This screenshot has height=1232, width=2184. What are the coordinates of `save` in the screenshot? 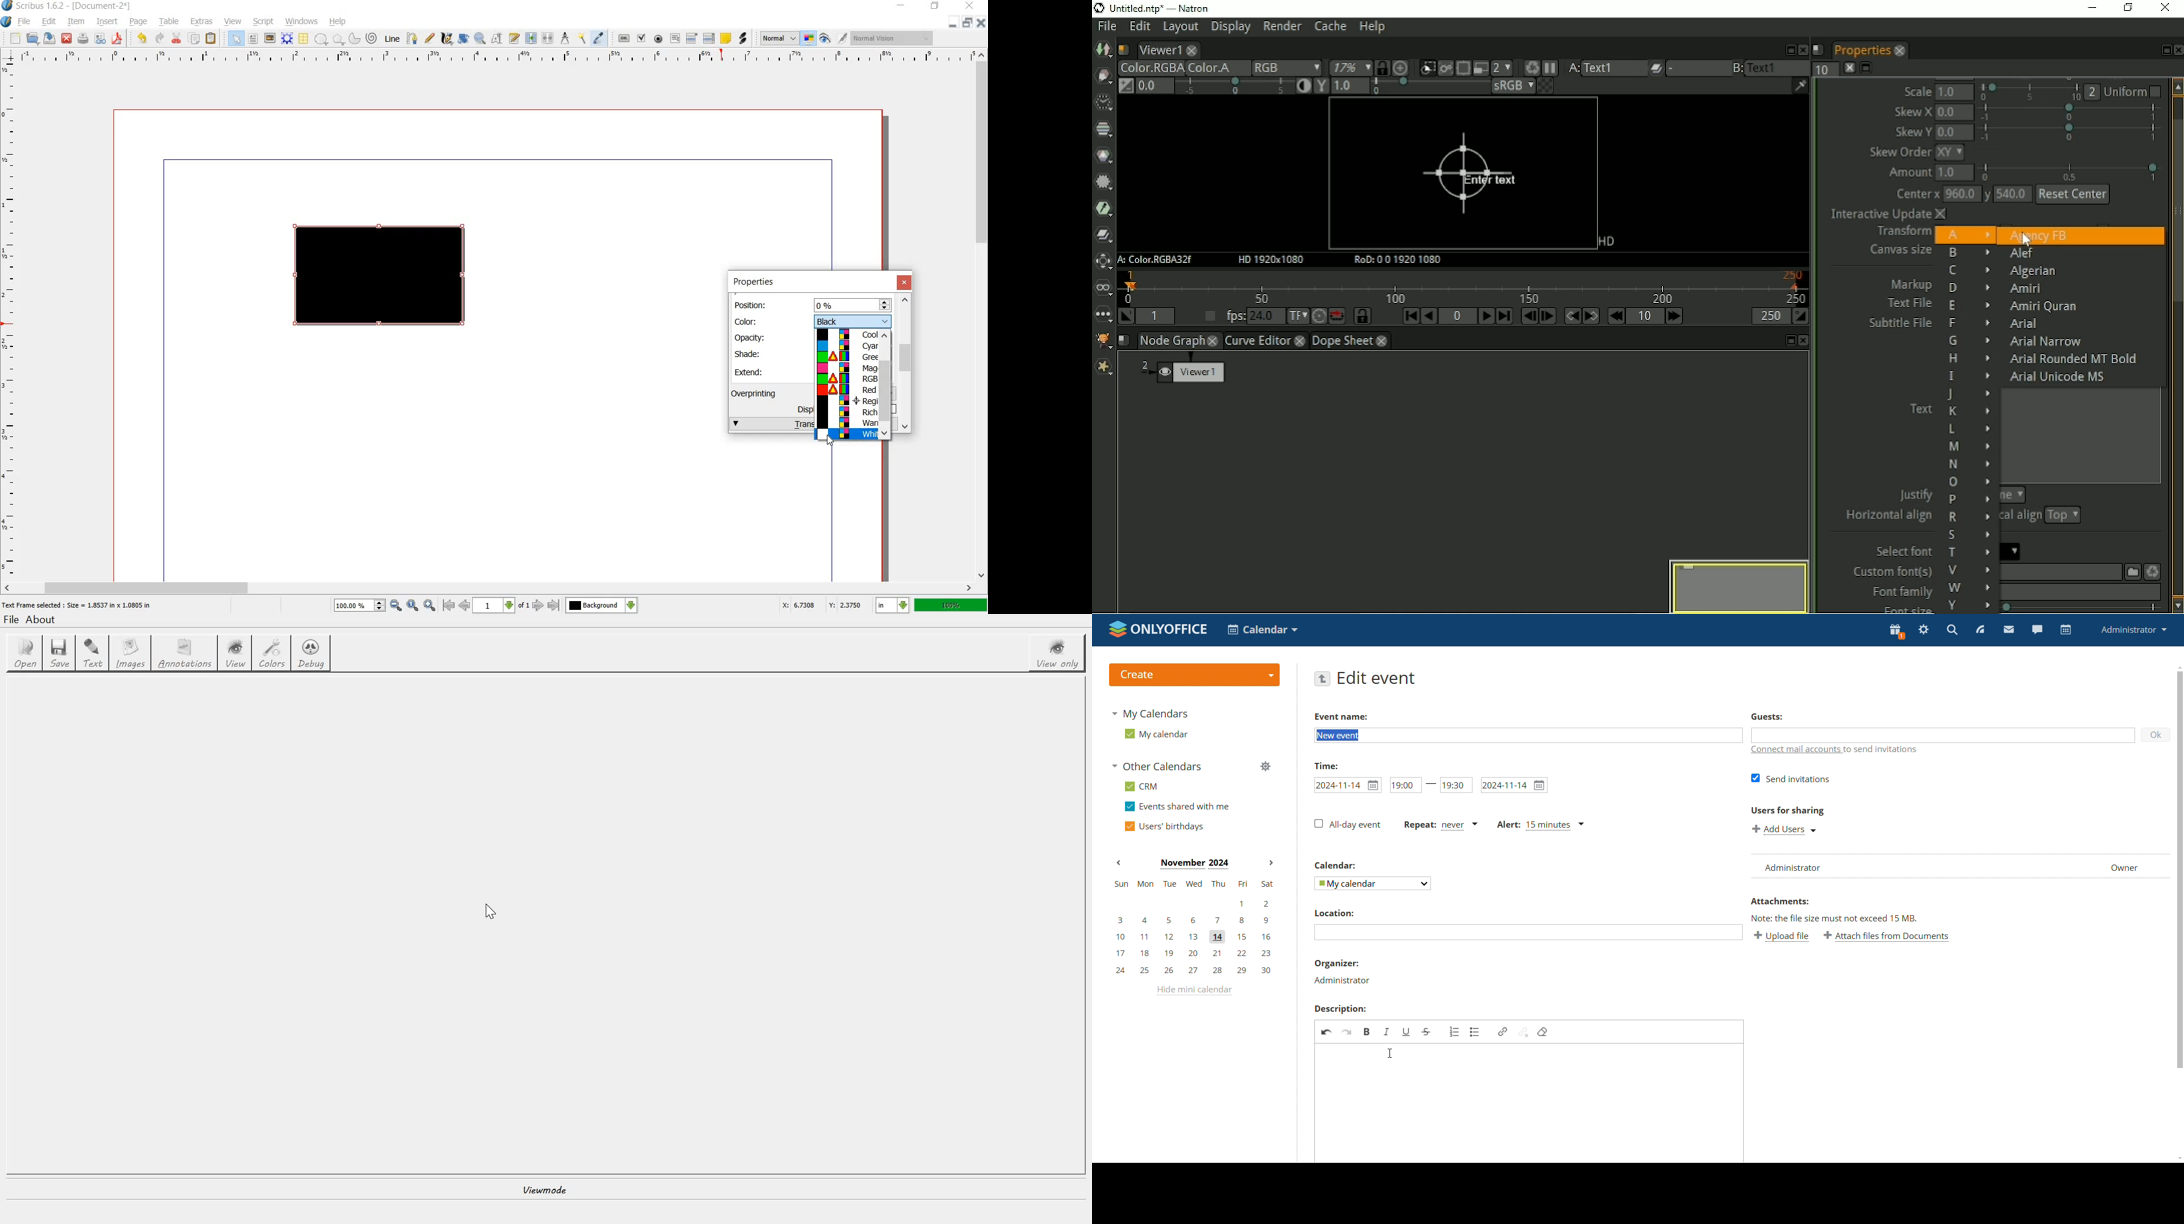 It's located at (51, 38).